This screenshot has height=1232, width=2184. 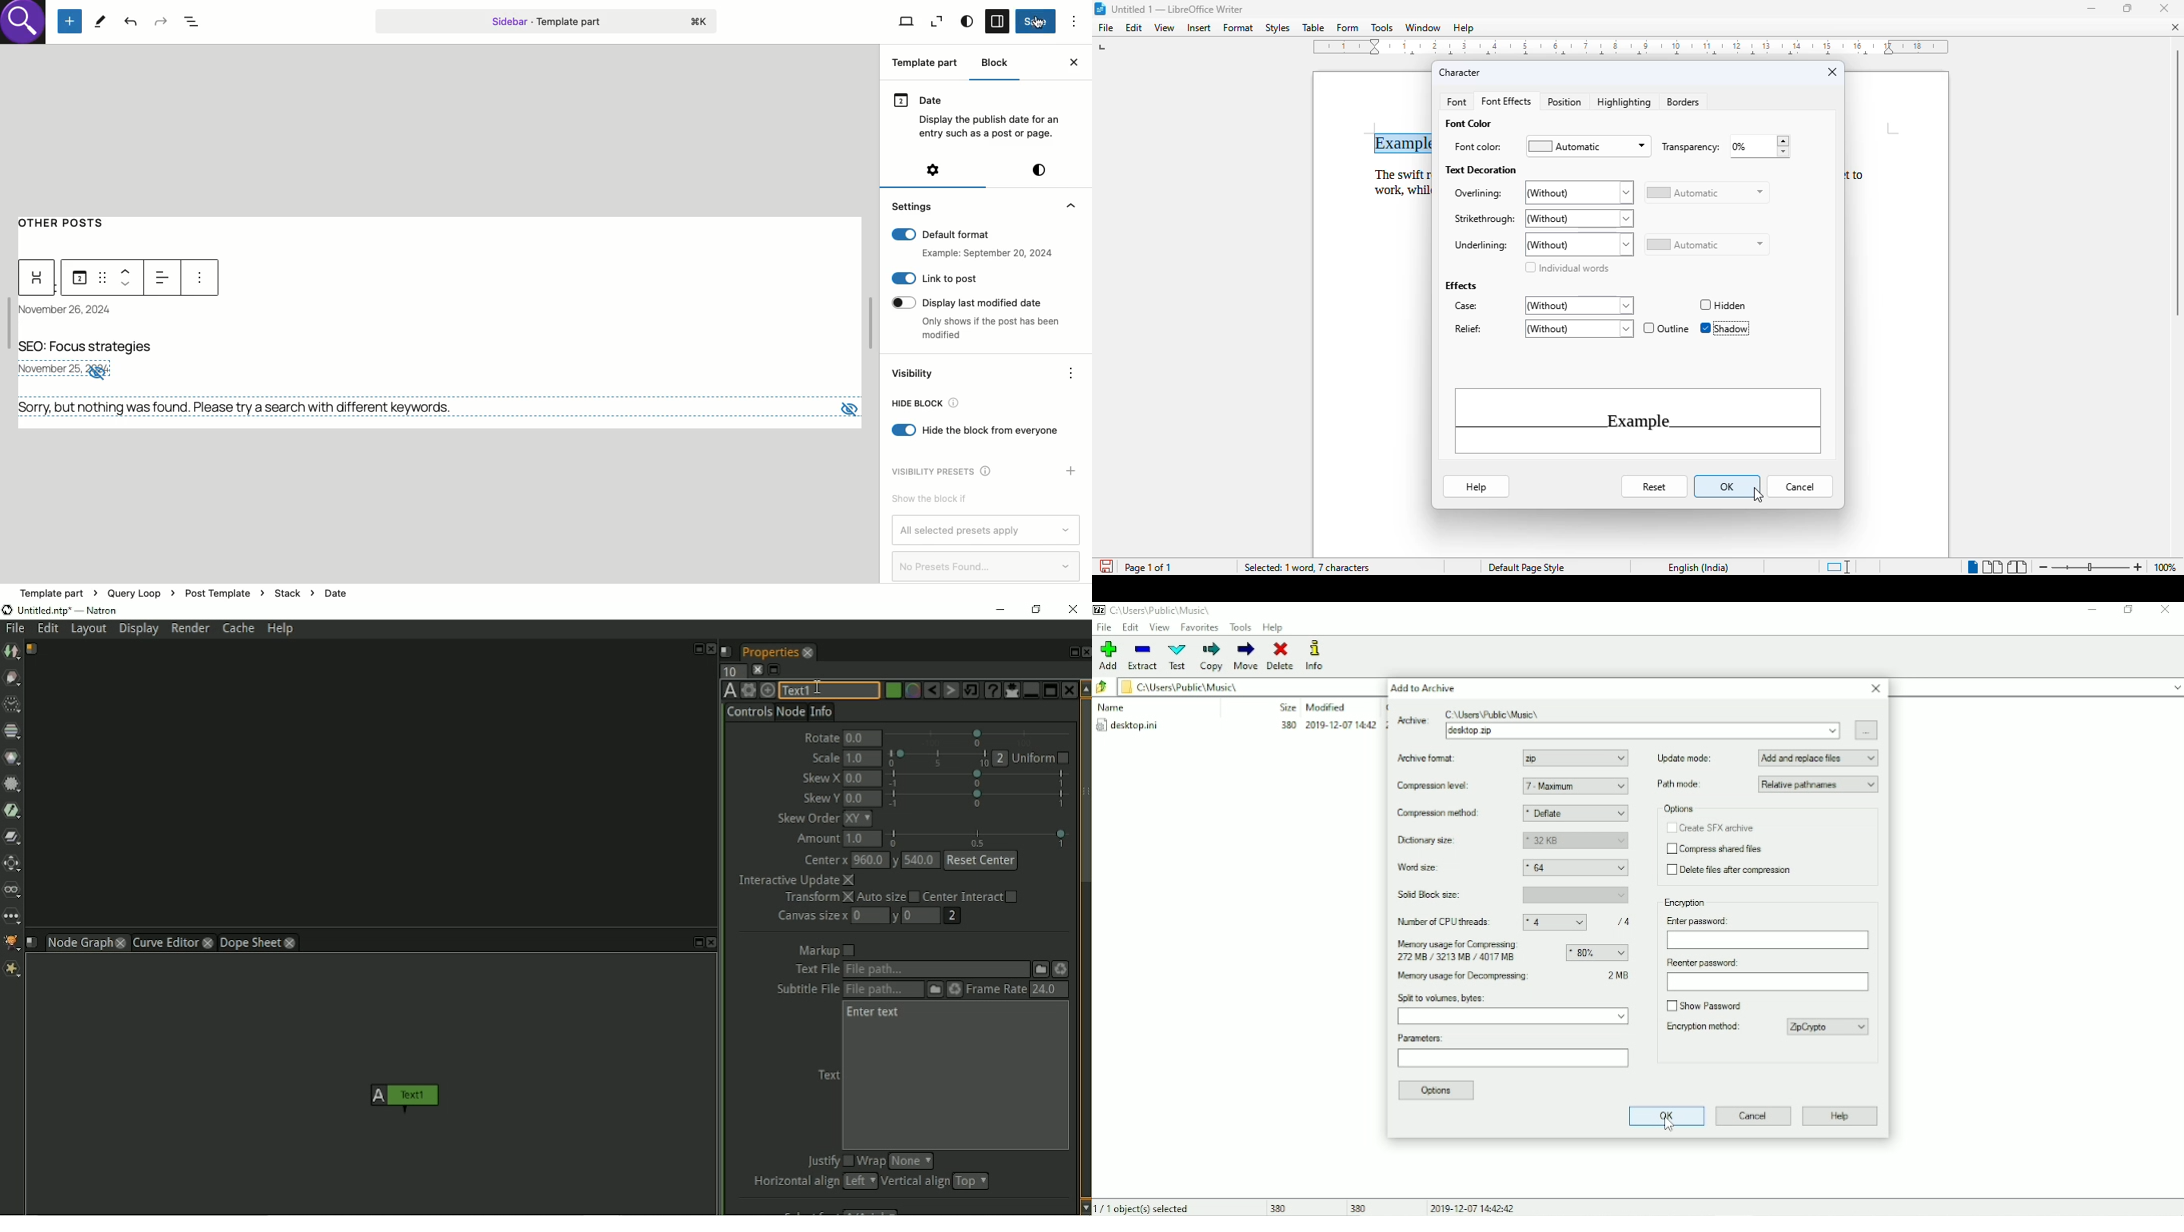 I want to click on format, so click(x=1239, y=27).